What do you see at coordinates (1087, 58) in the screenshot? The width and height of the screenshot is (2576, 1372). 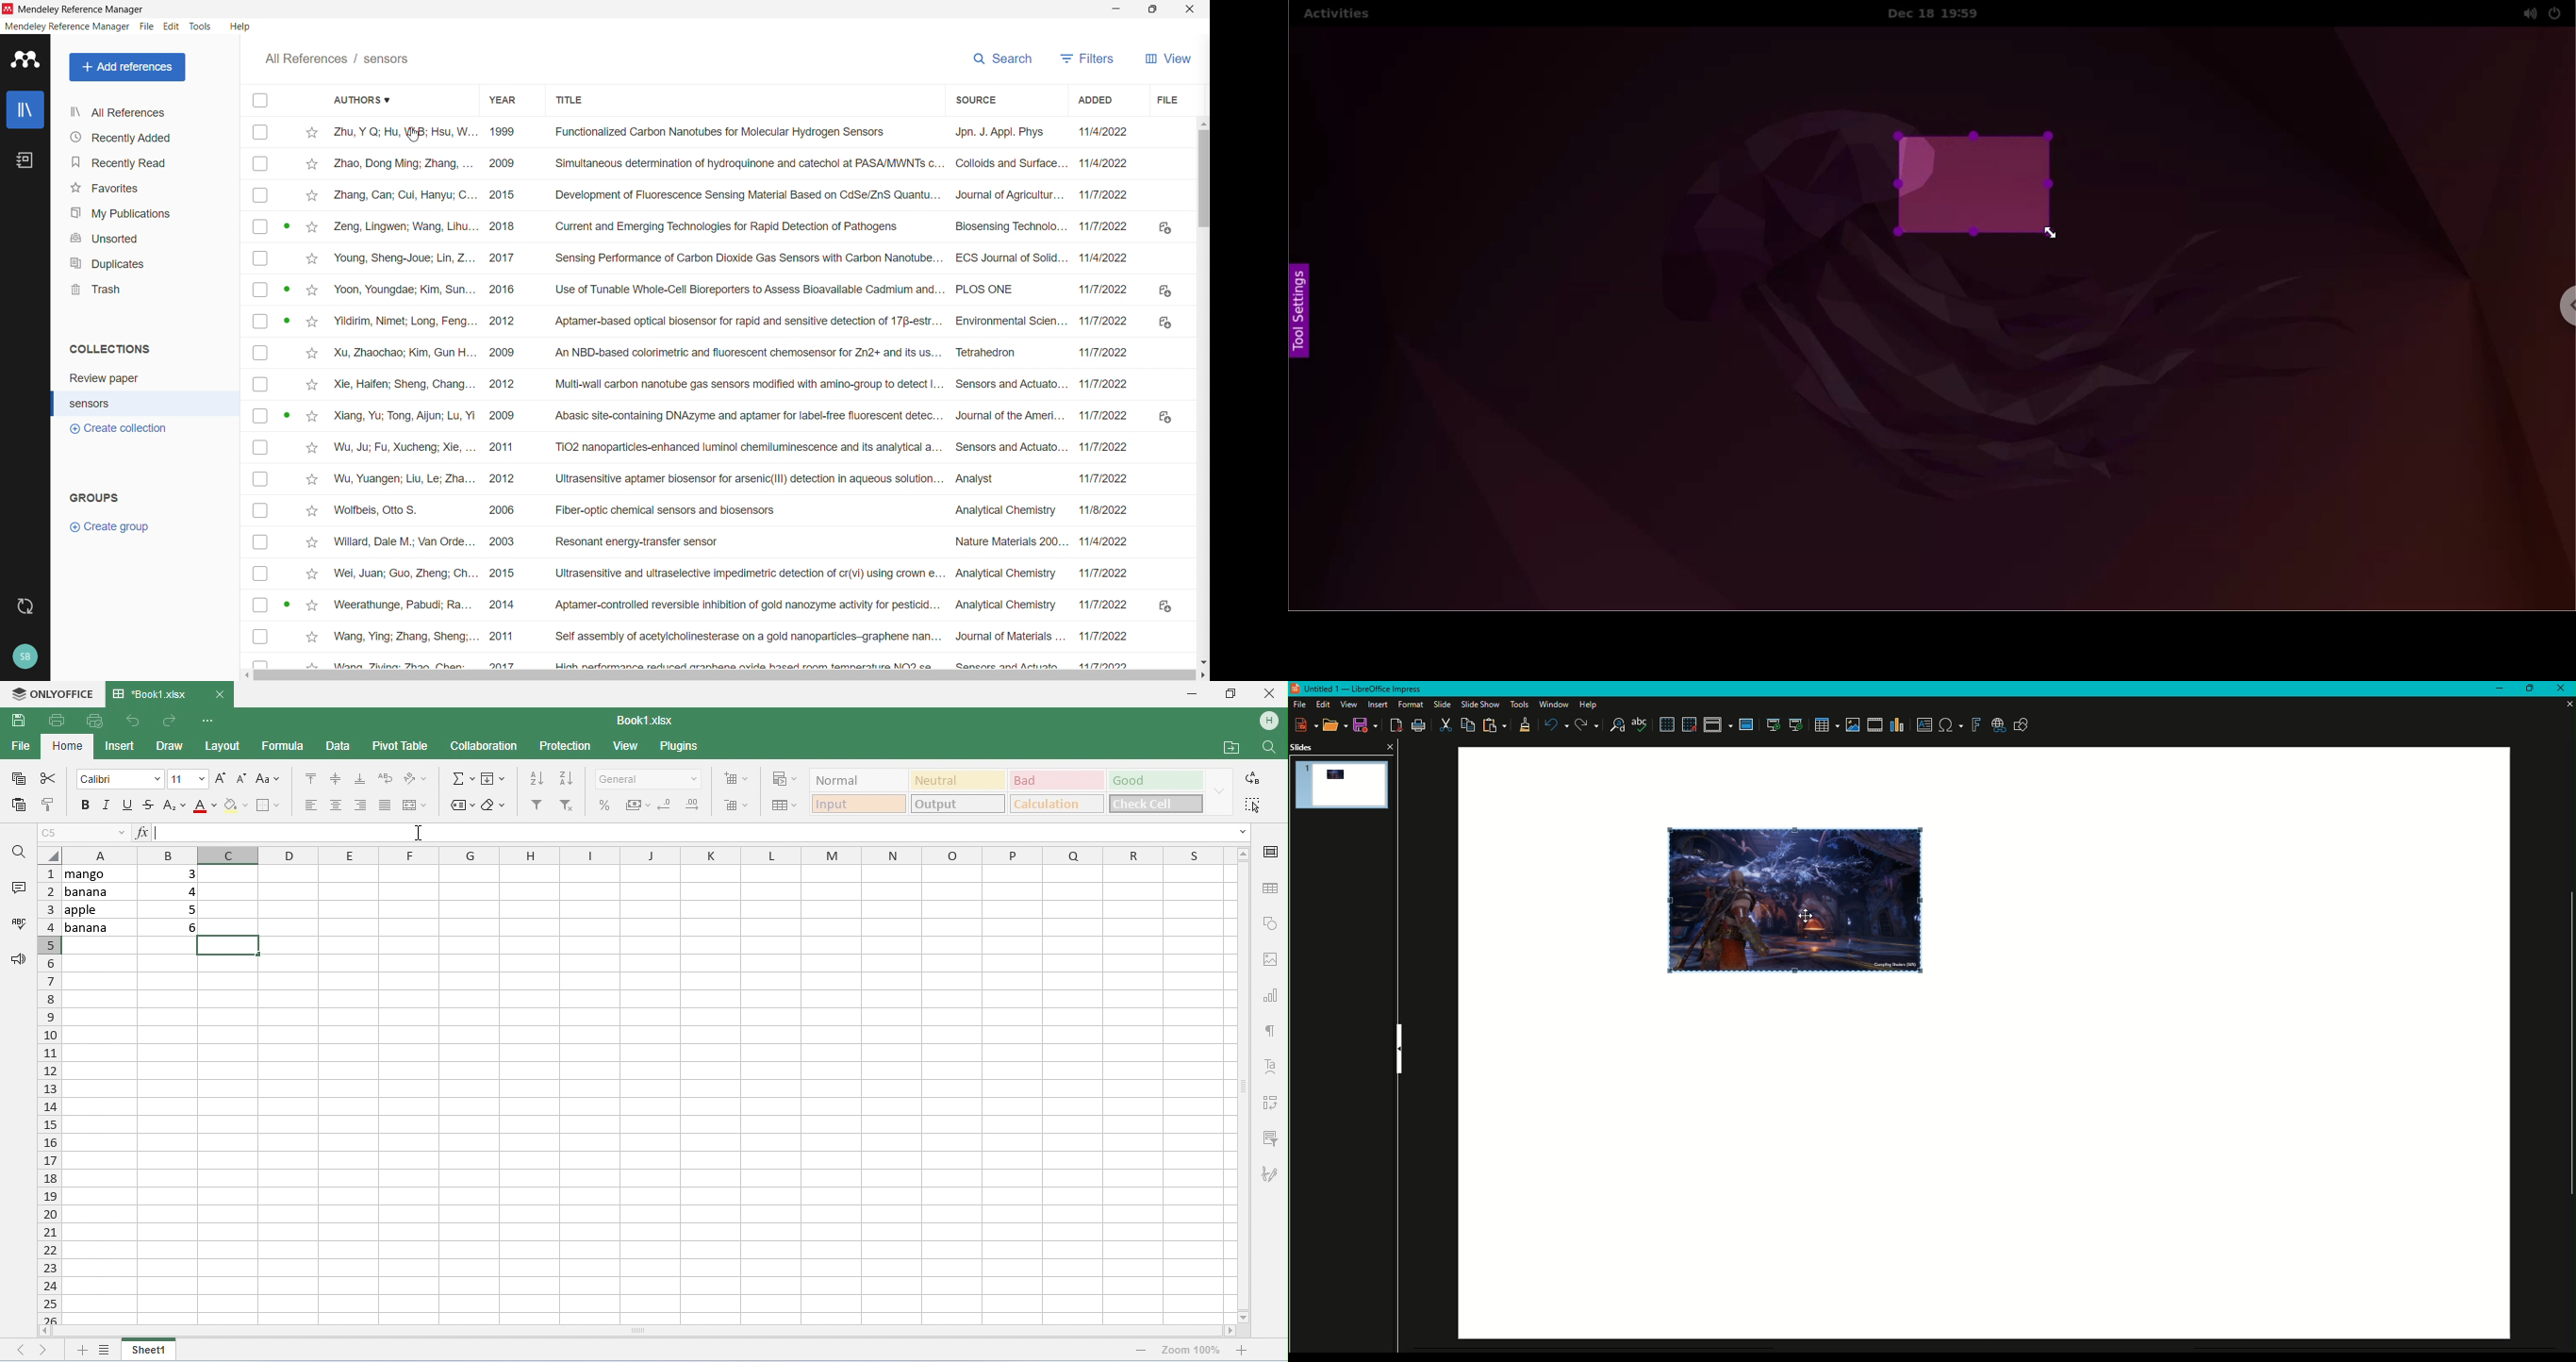 I see `filters` at bounding box center [1087, 58].